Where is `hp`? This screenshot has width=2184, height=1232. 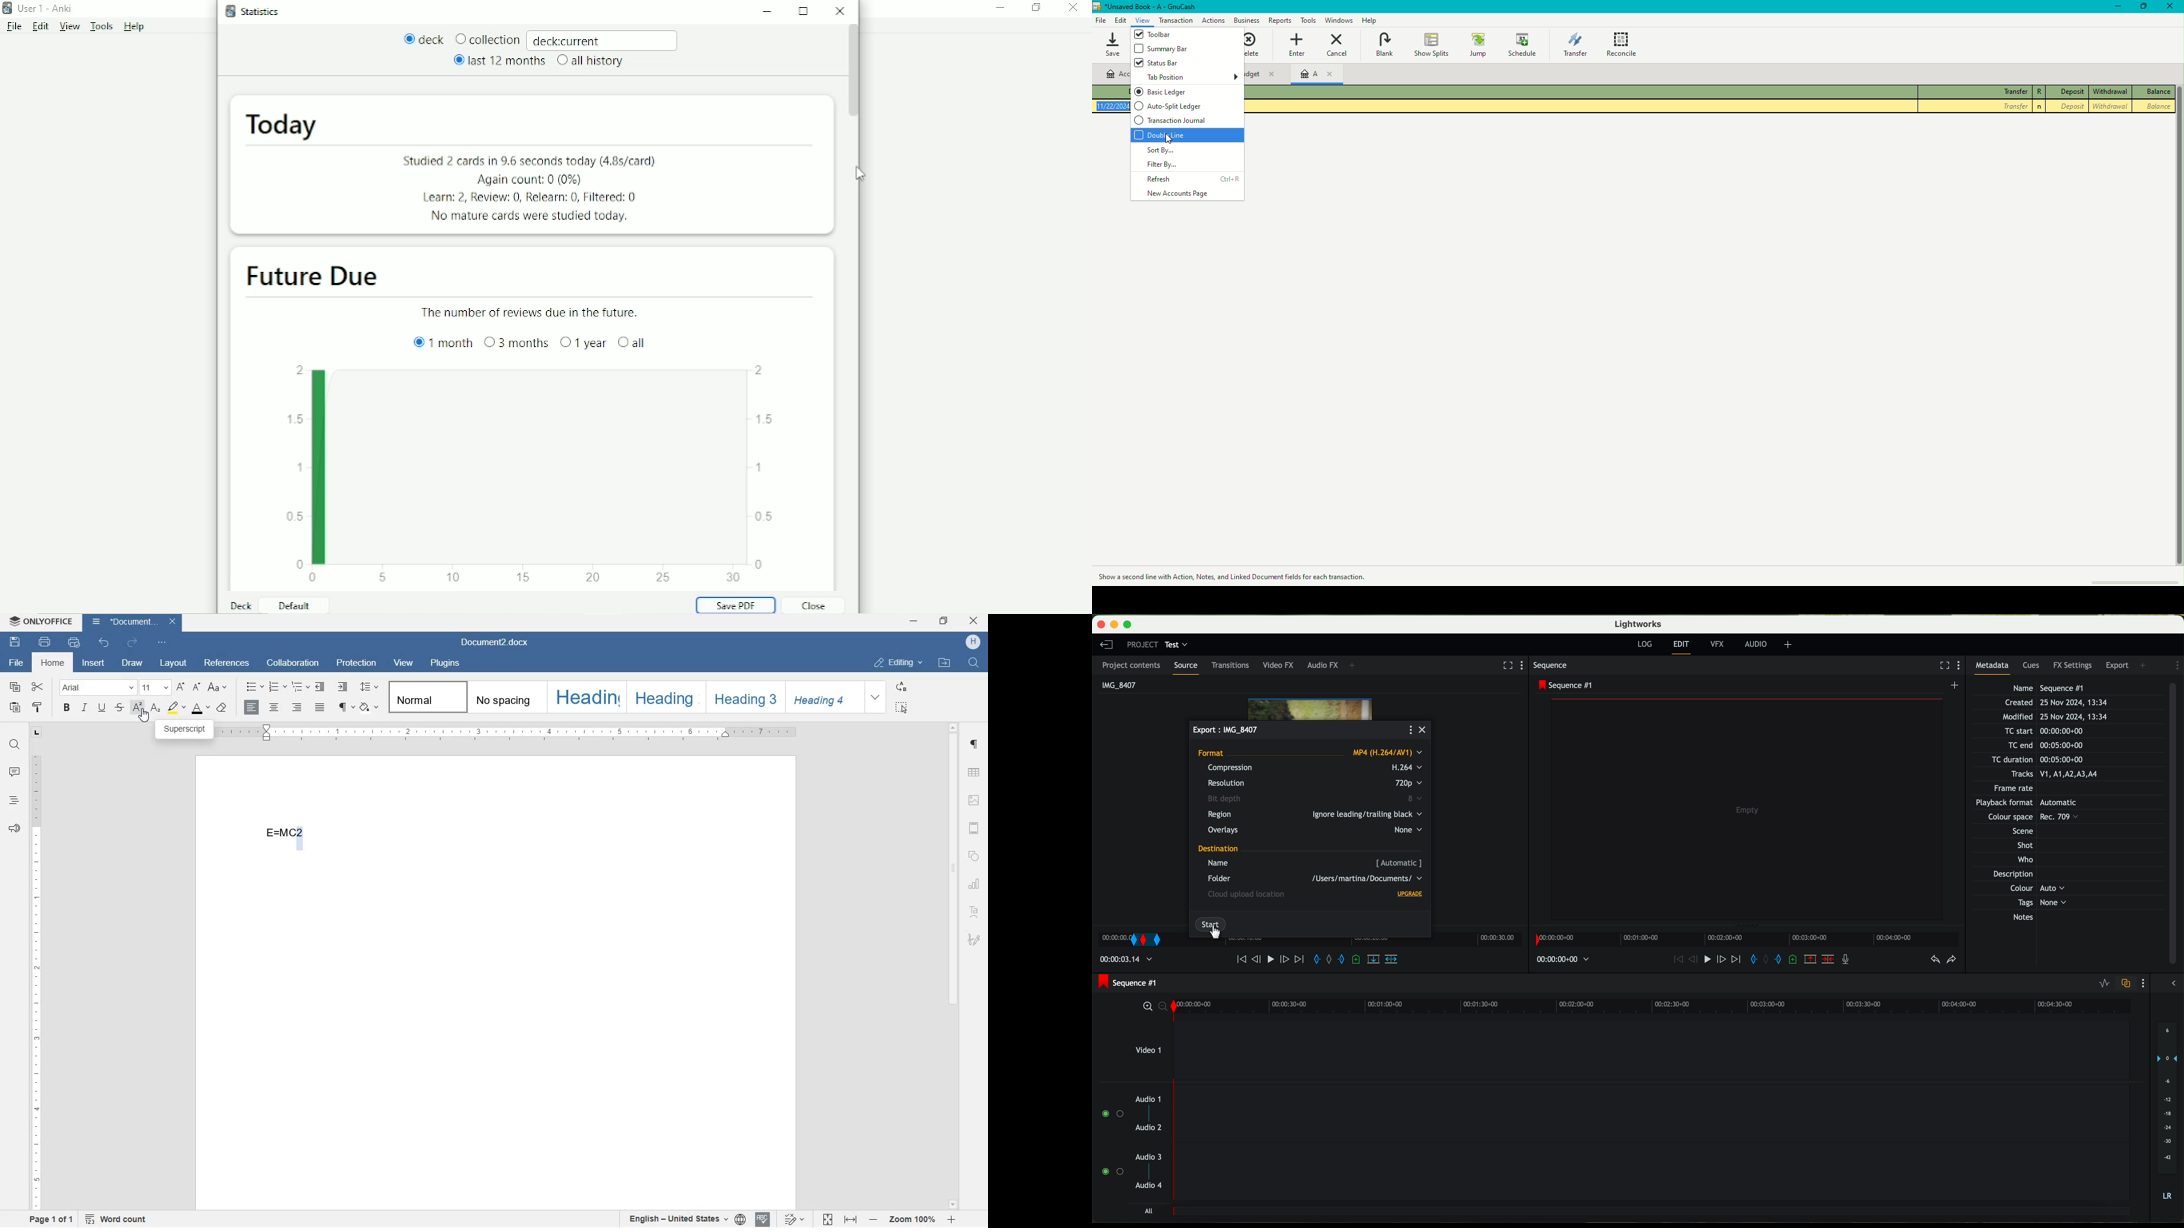
hp is located at coordinates (973, 642).